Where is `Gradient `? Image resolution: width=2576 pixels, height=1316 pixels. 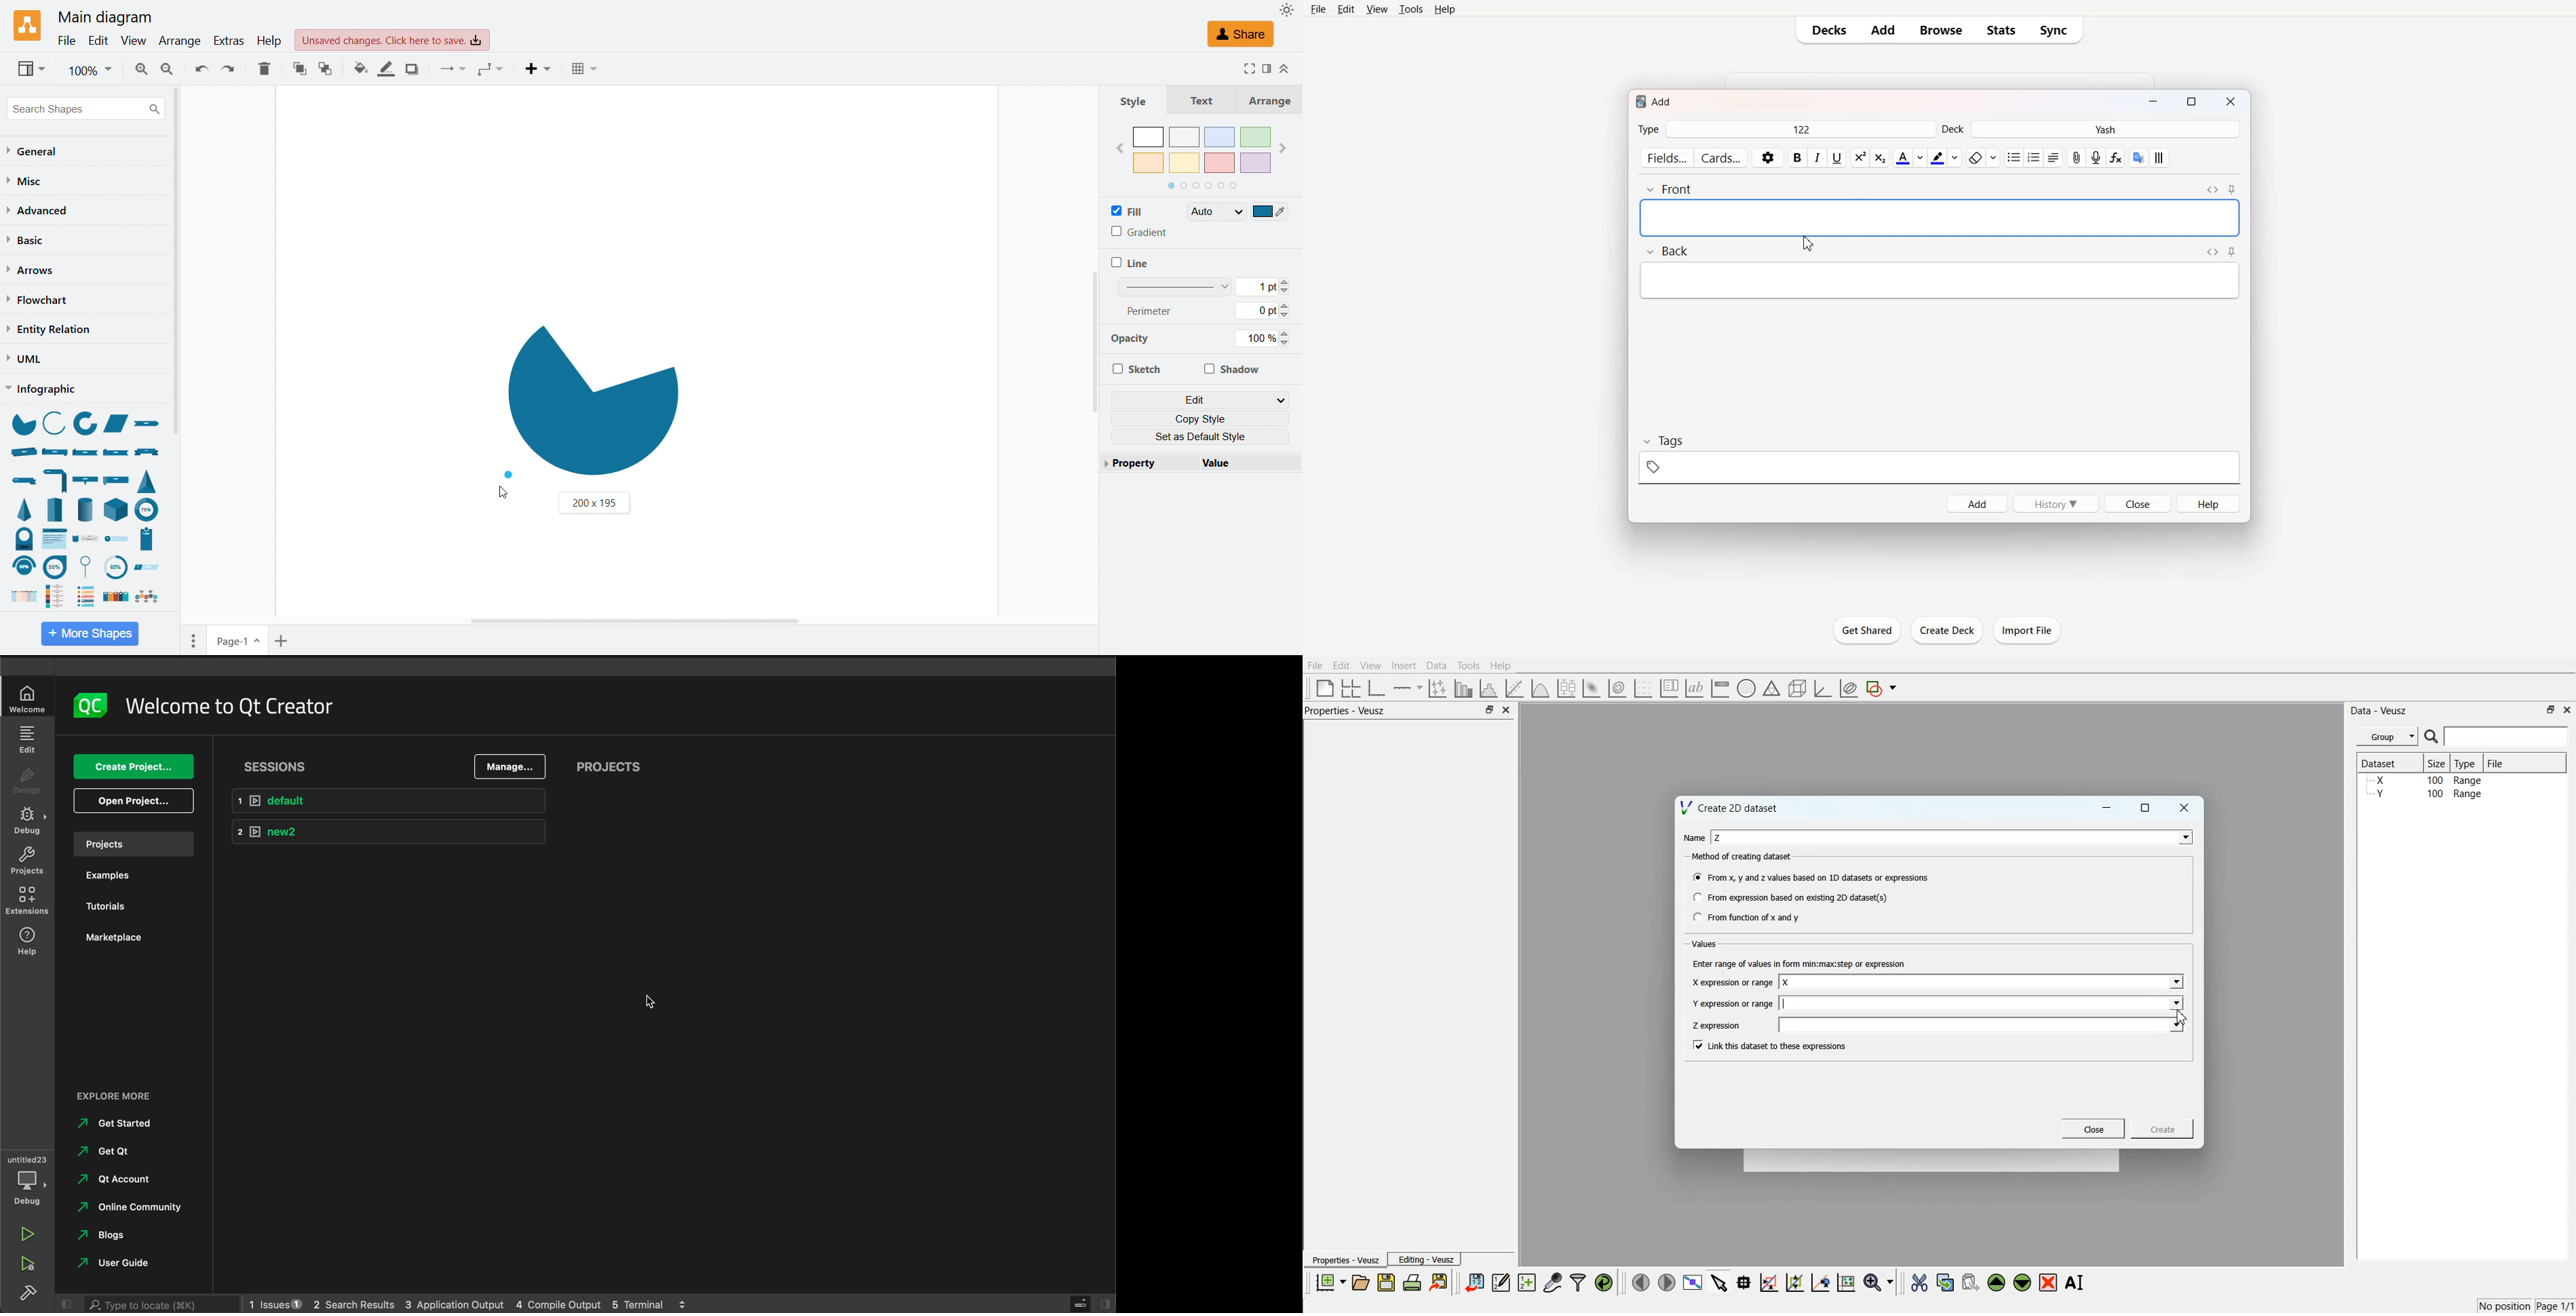 Gradient  is located at coordinates (1138, 231).